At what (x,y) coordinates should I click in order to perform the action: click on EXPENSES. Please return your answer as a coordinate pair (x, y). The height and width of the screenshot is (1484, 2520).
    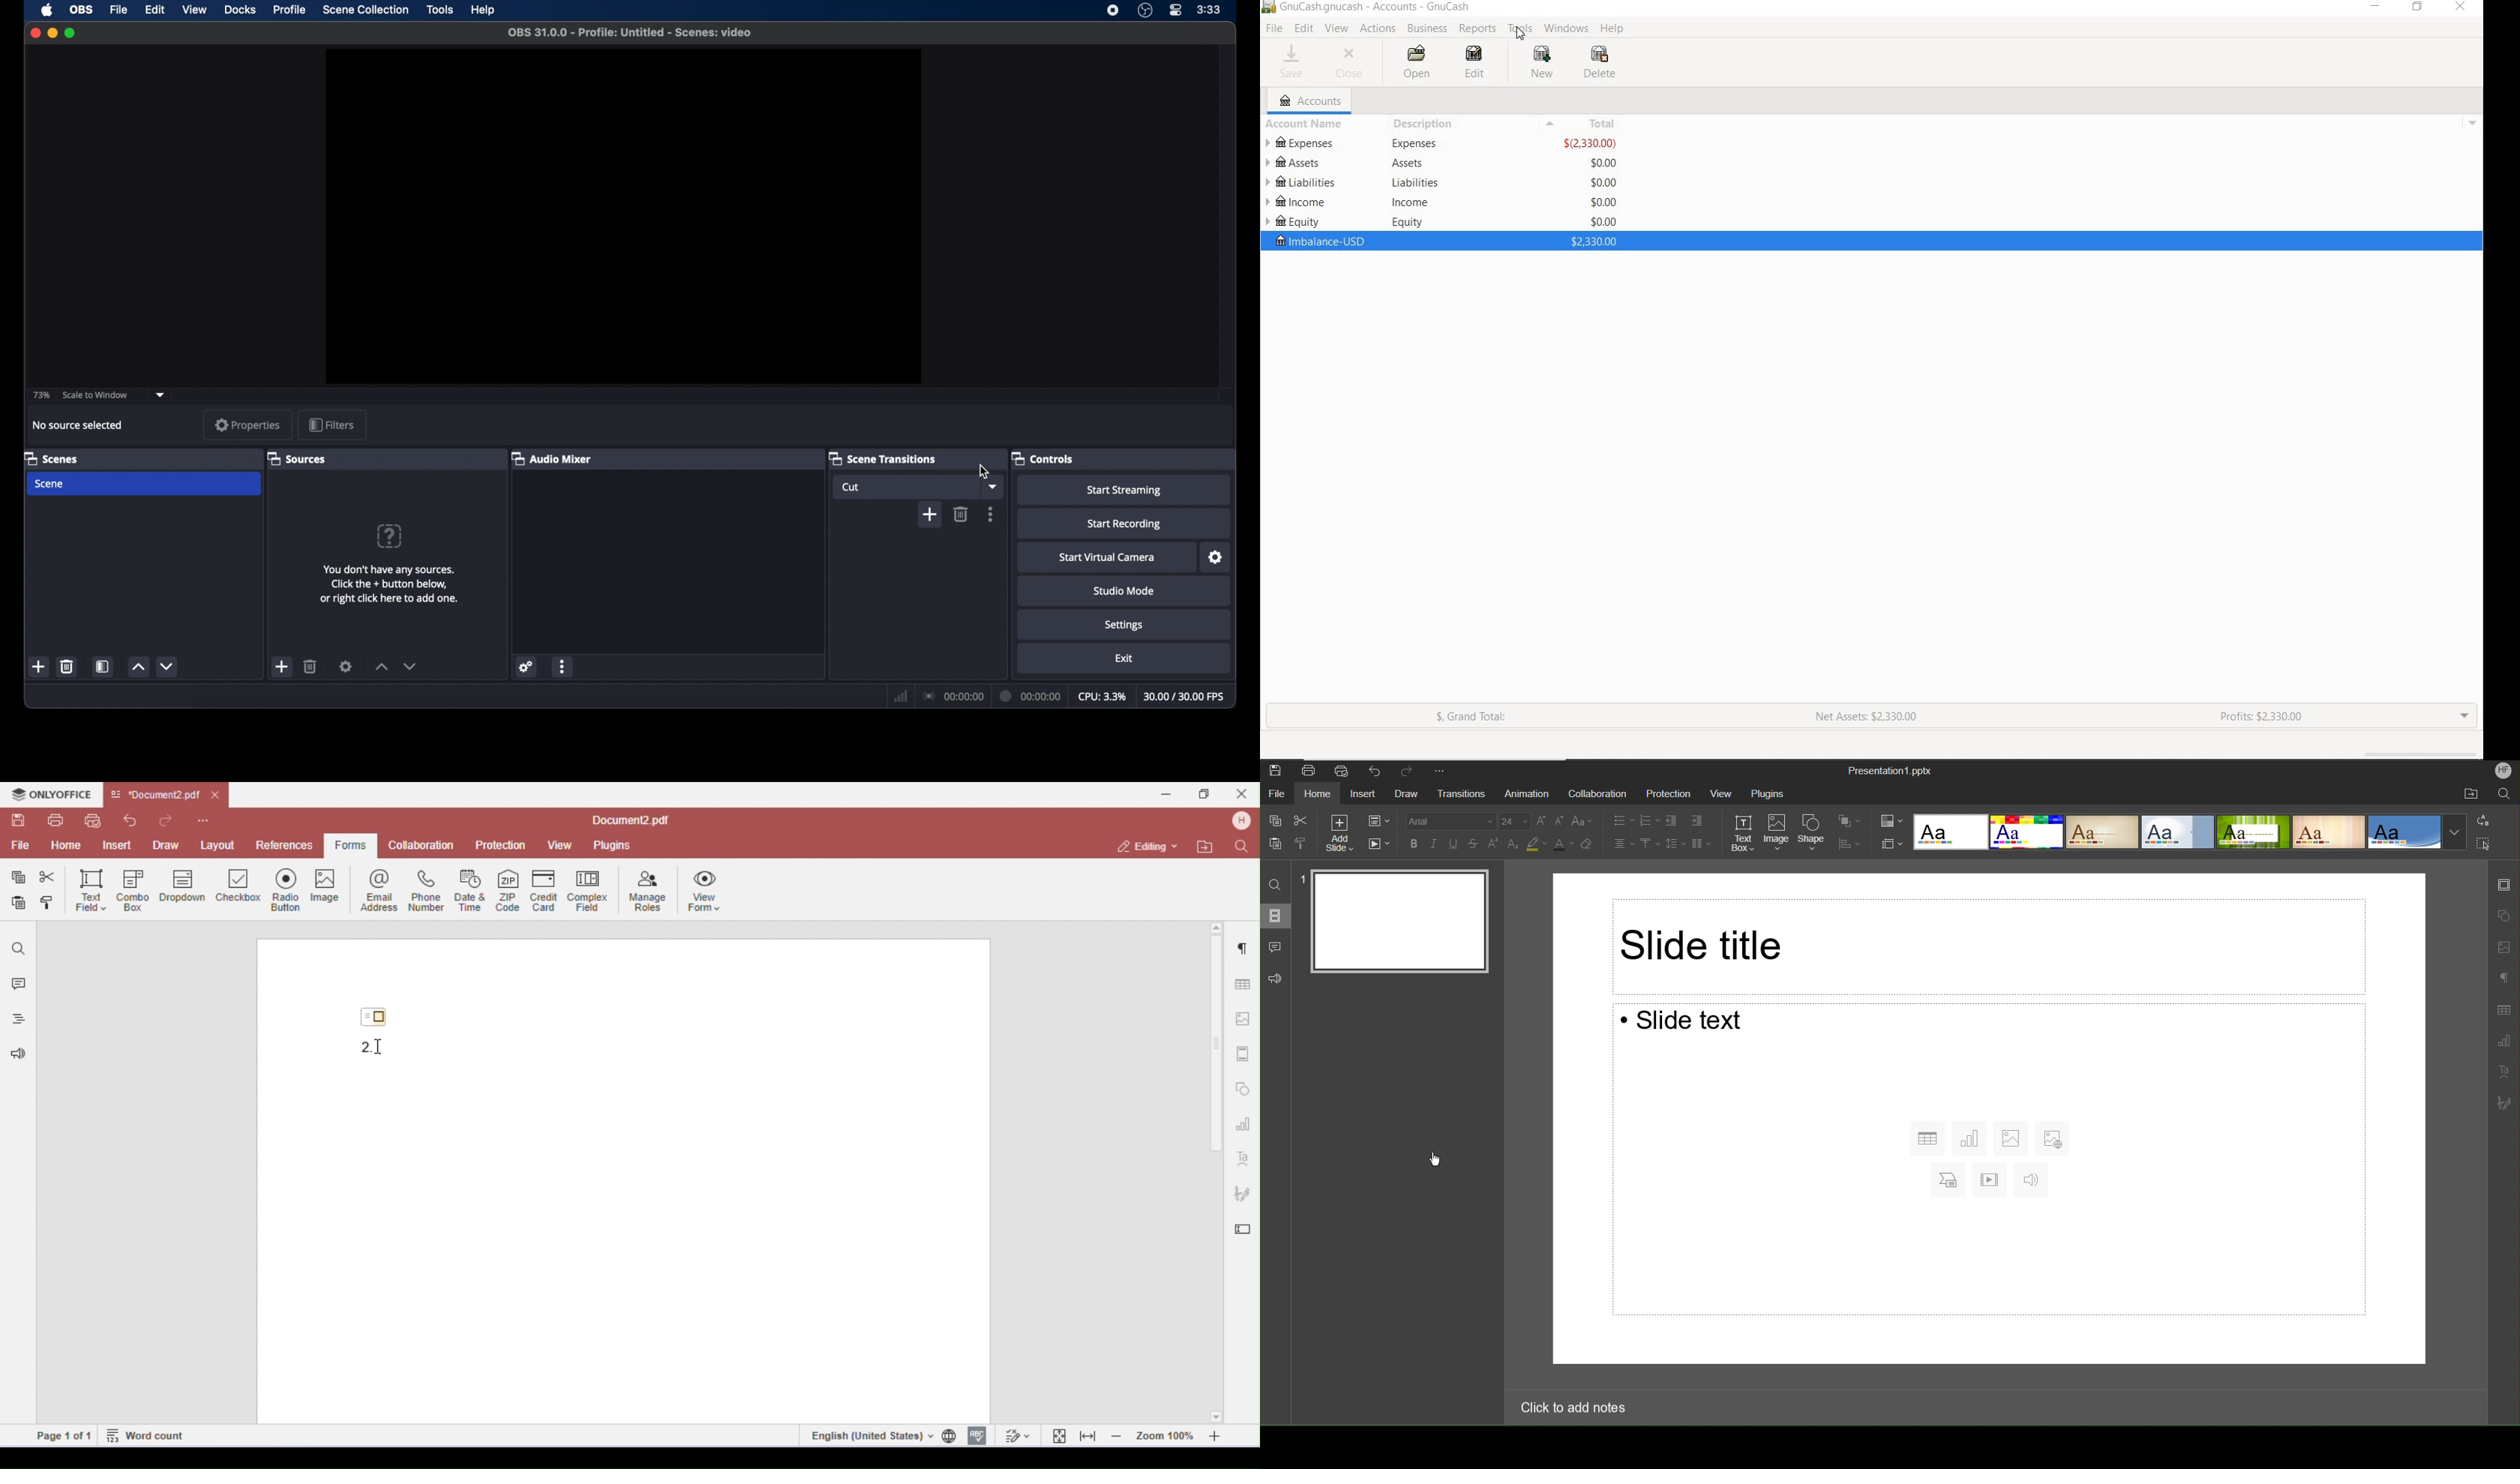
    Looking at the image, I should click on (1439, 144).